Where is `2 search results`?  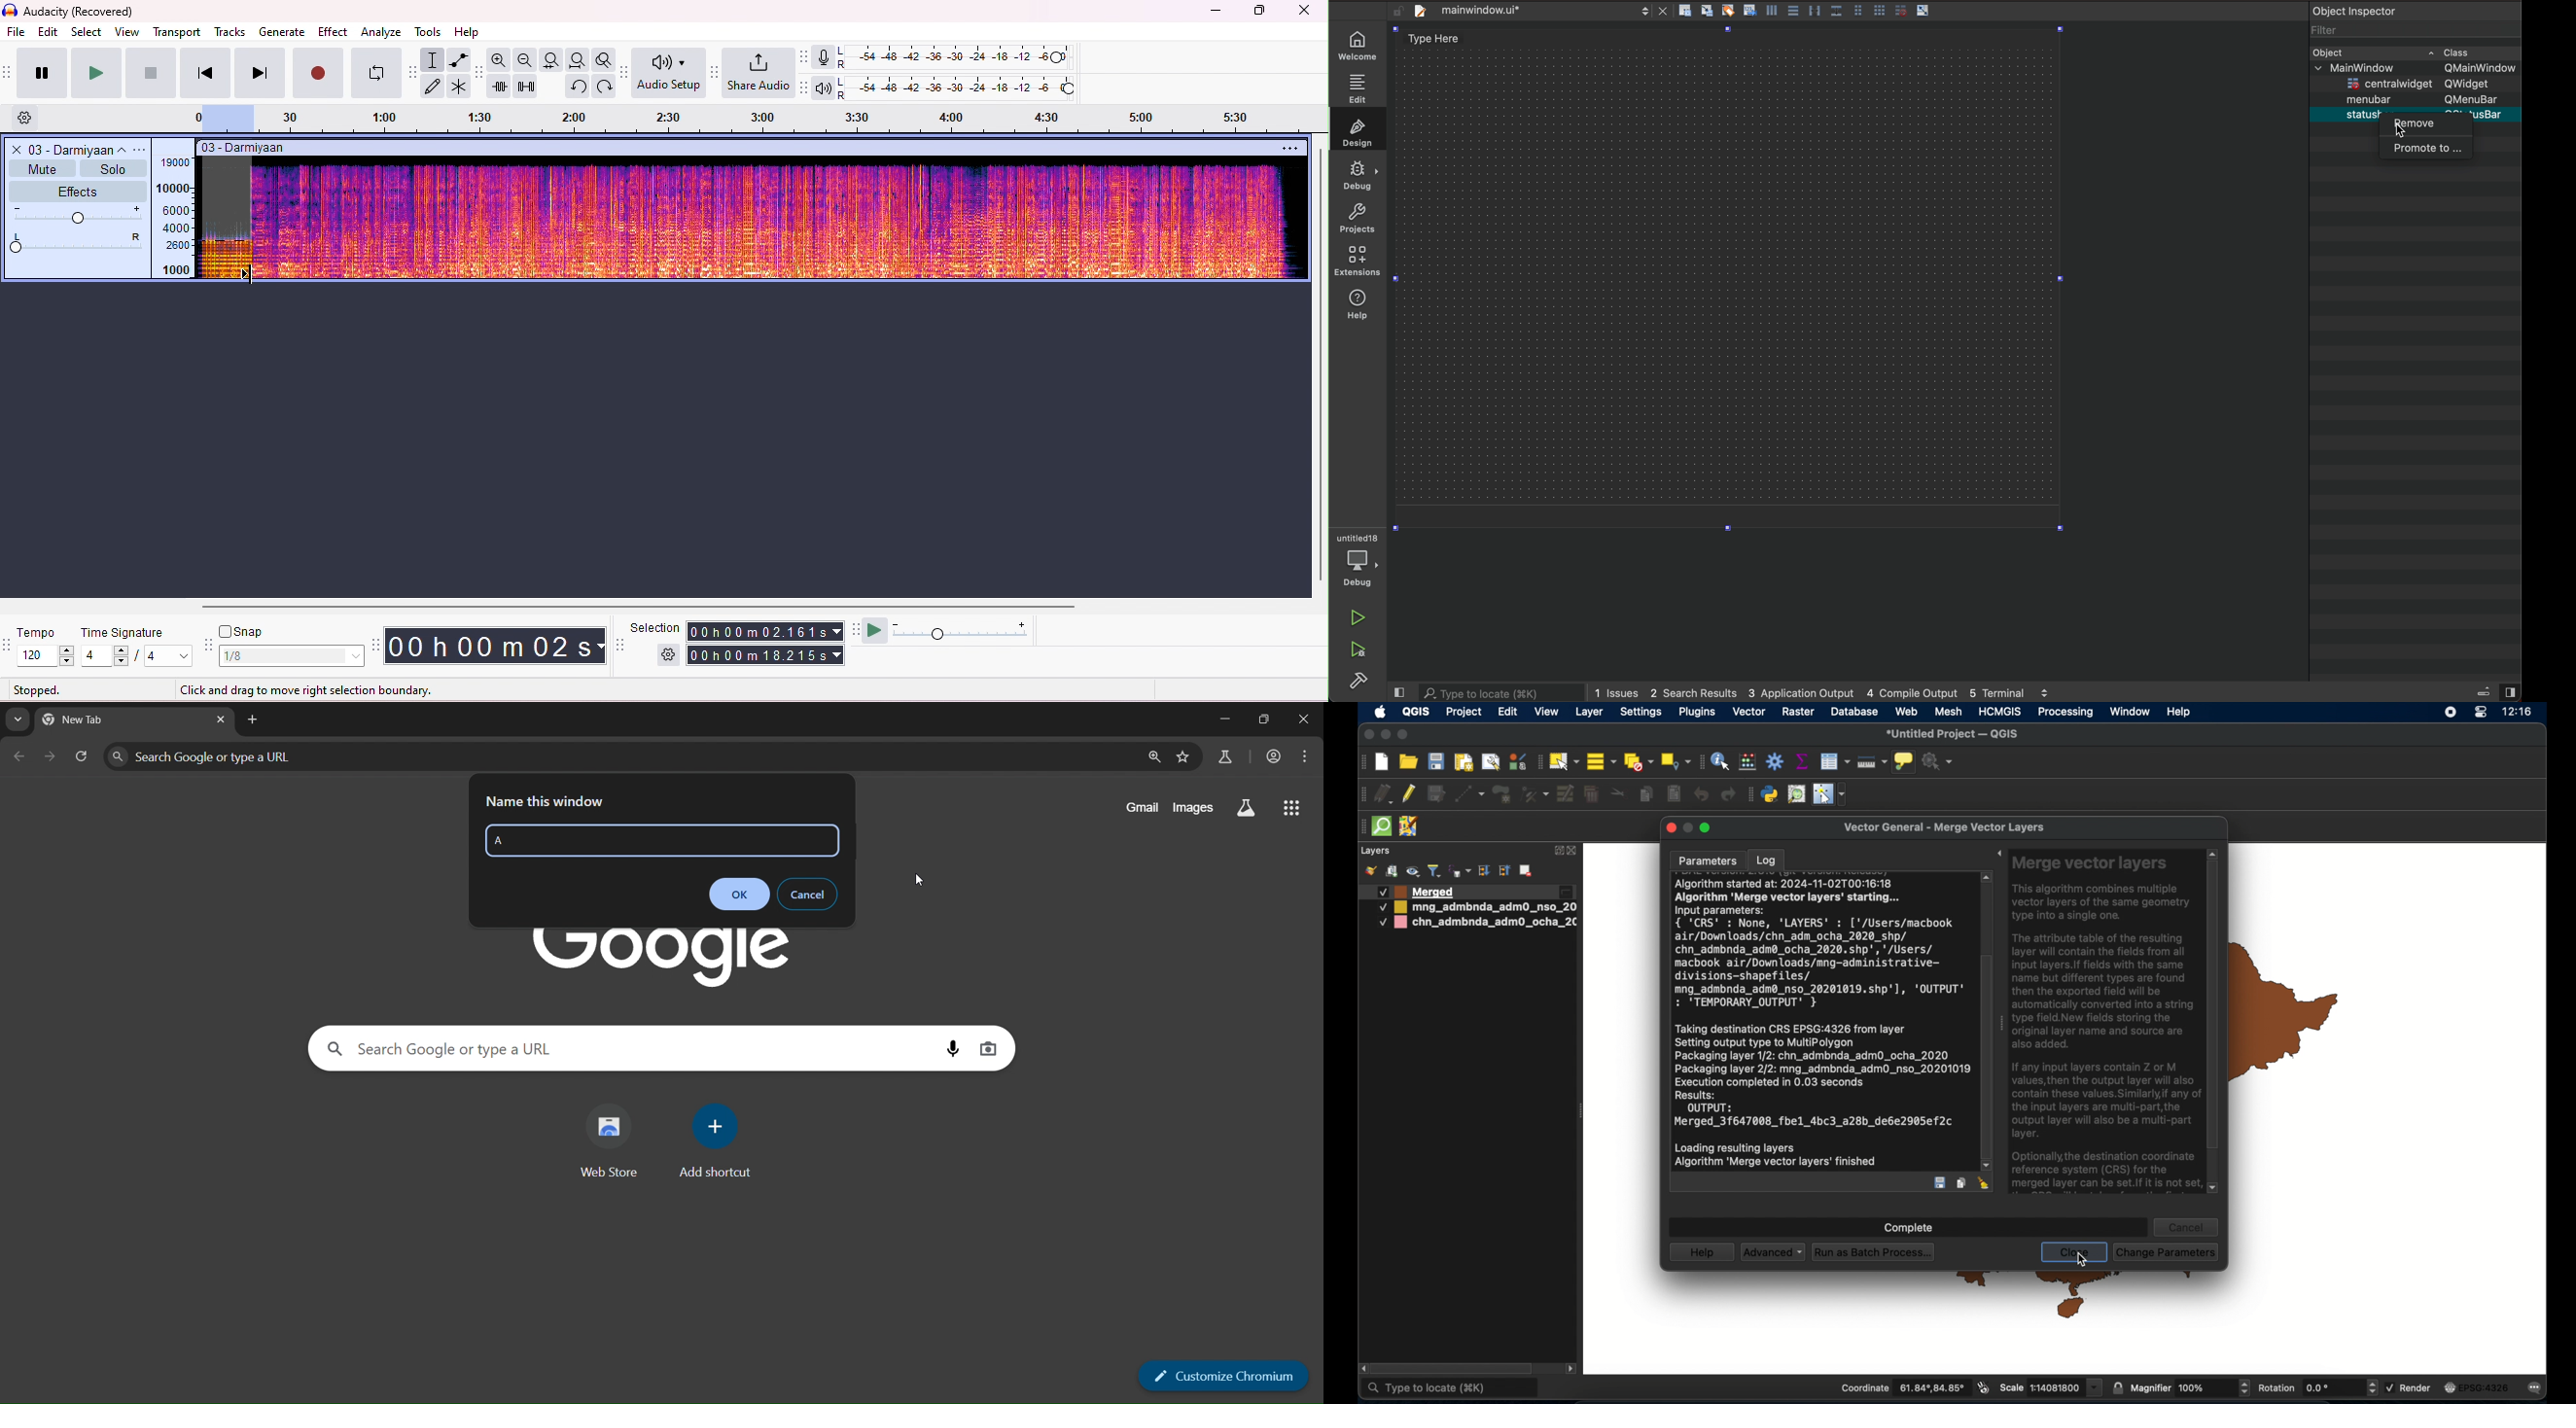 2 search results is located at coordinates (1693, 691).